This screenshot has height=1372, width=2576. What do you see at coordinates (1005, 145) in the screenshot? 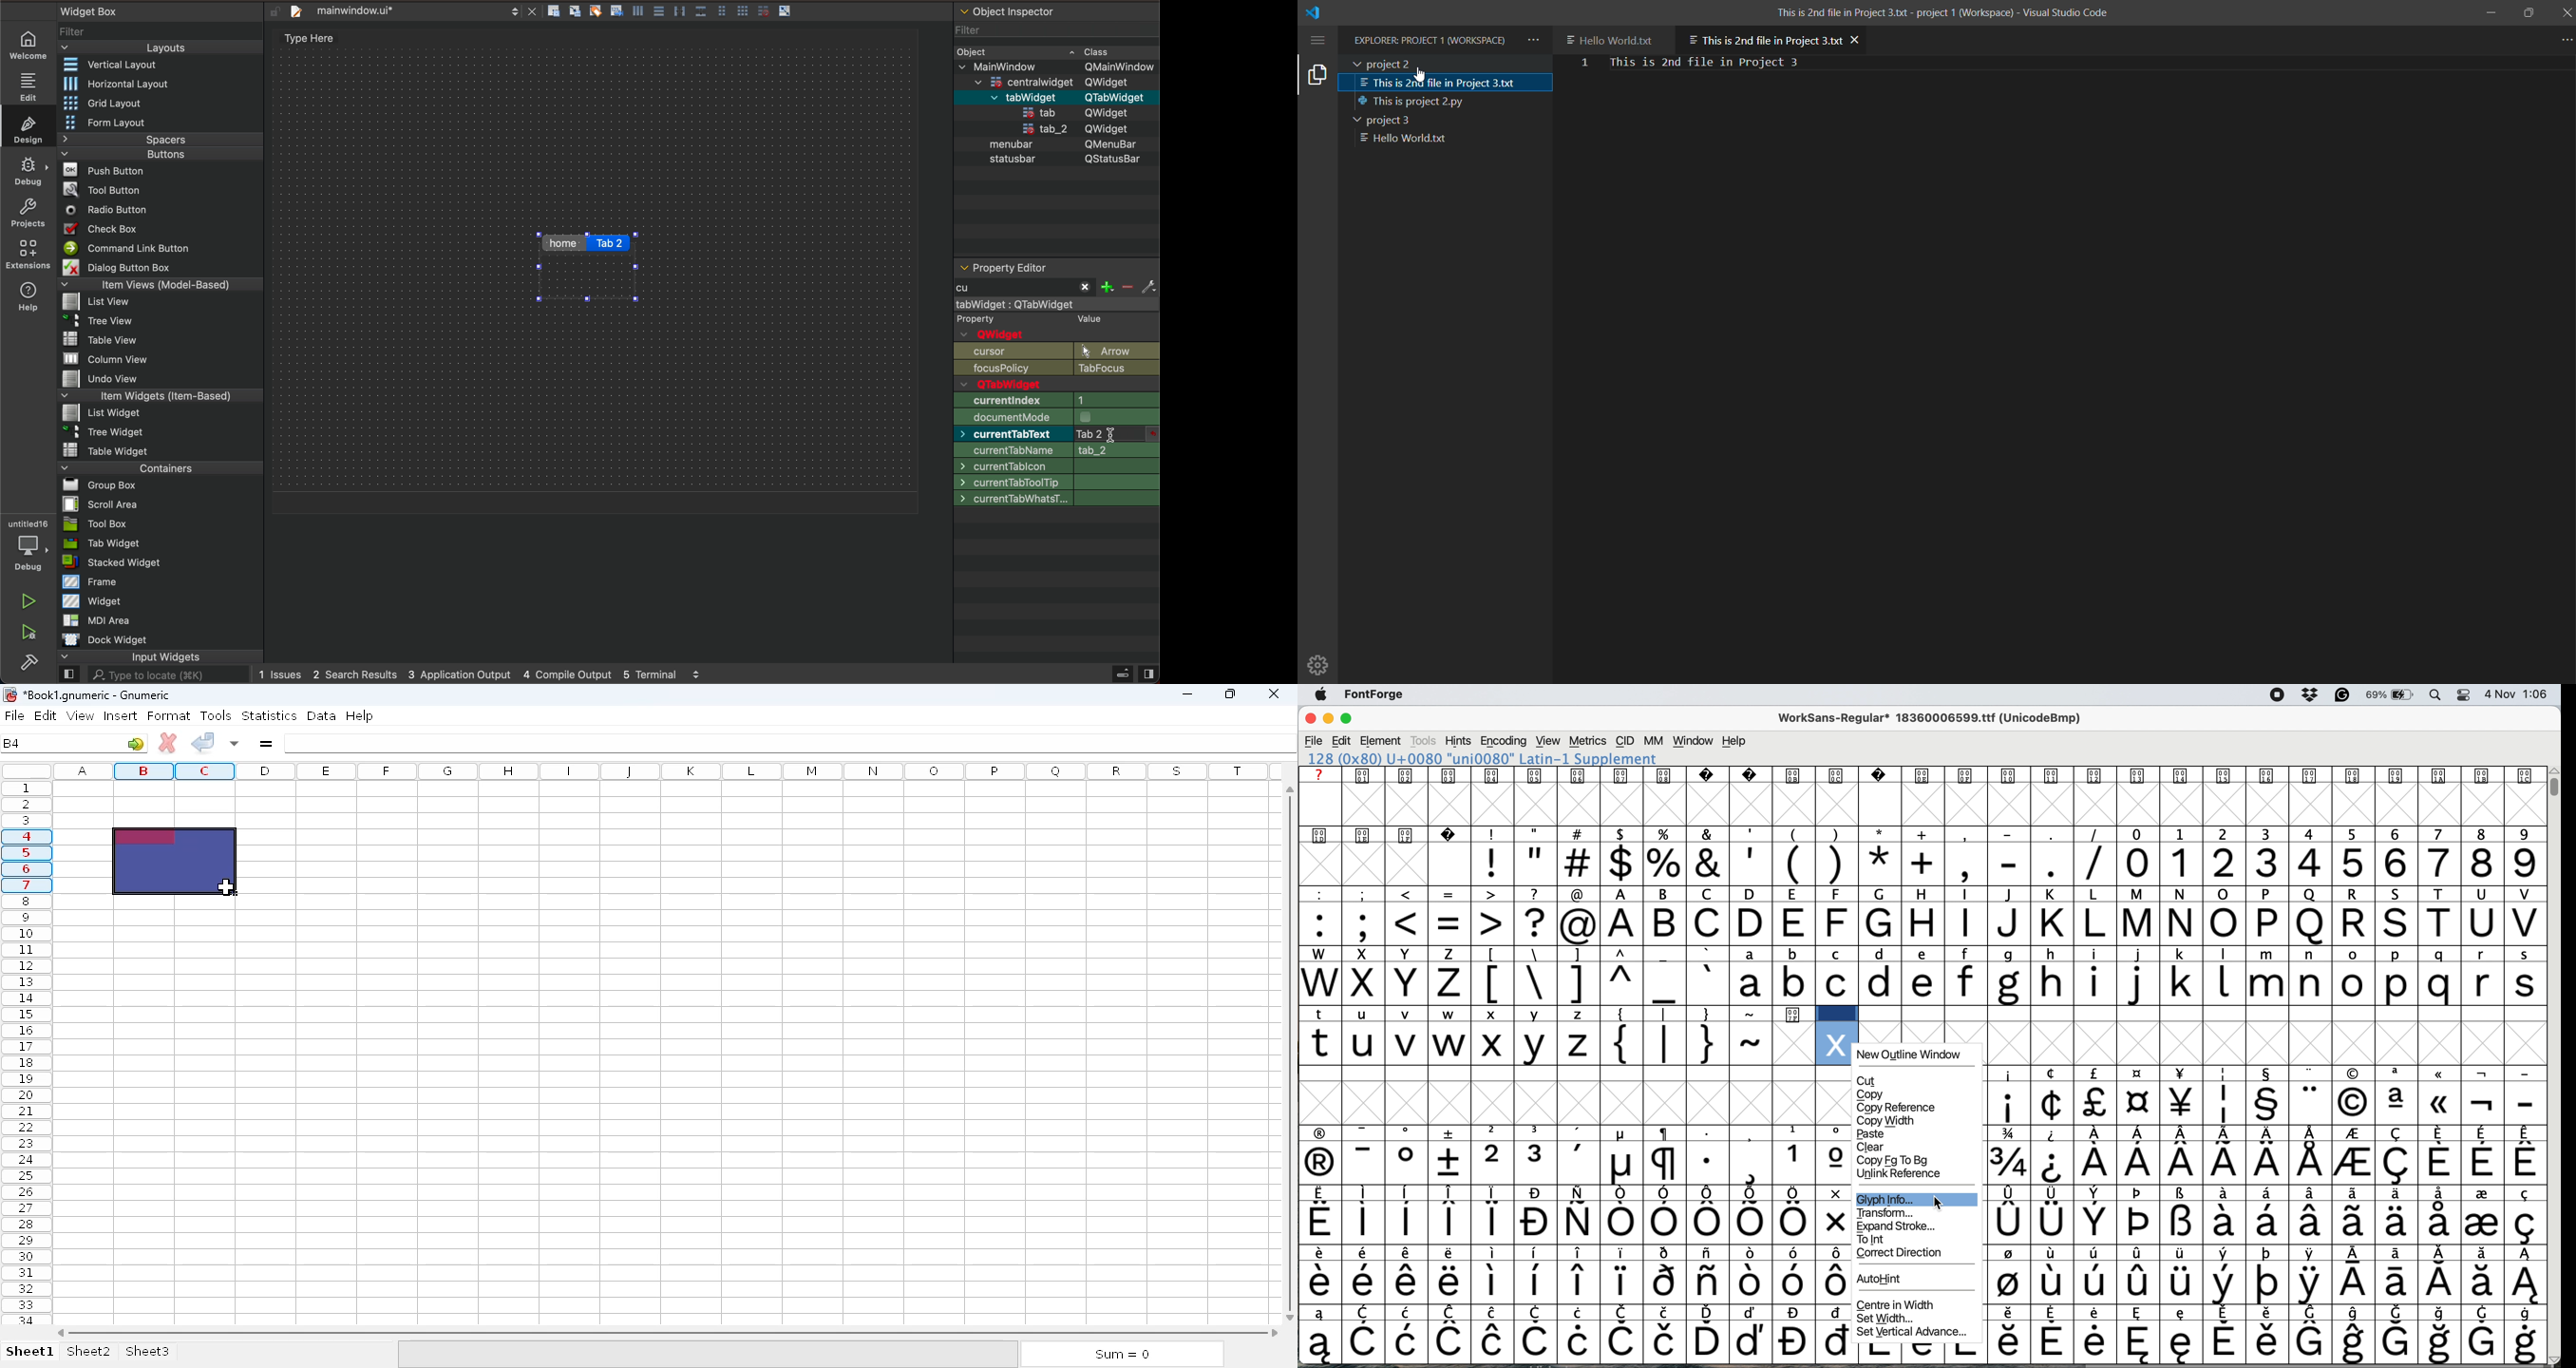
I see `menubar` at bounding box center [1005, 145].